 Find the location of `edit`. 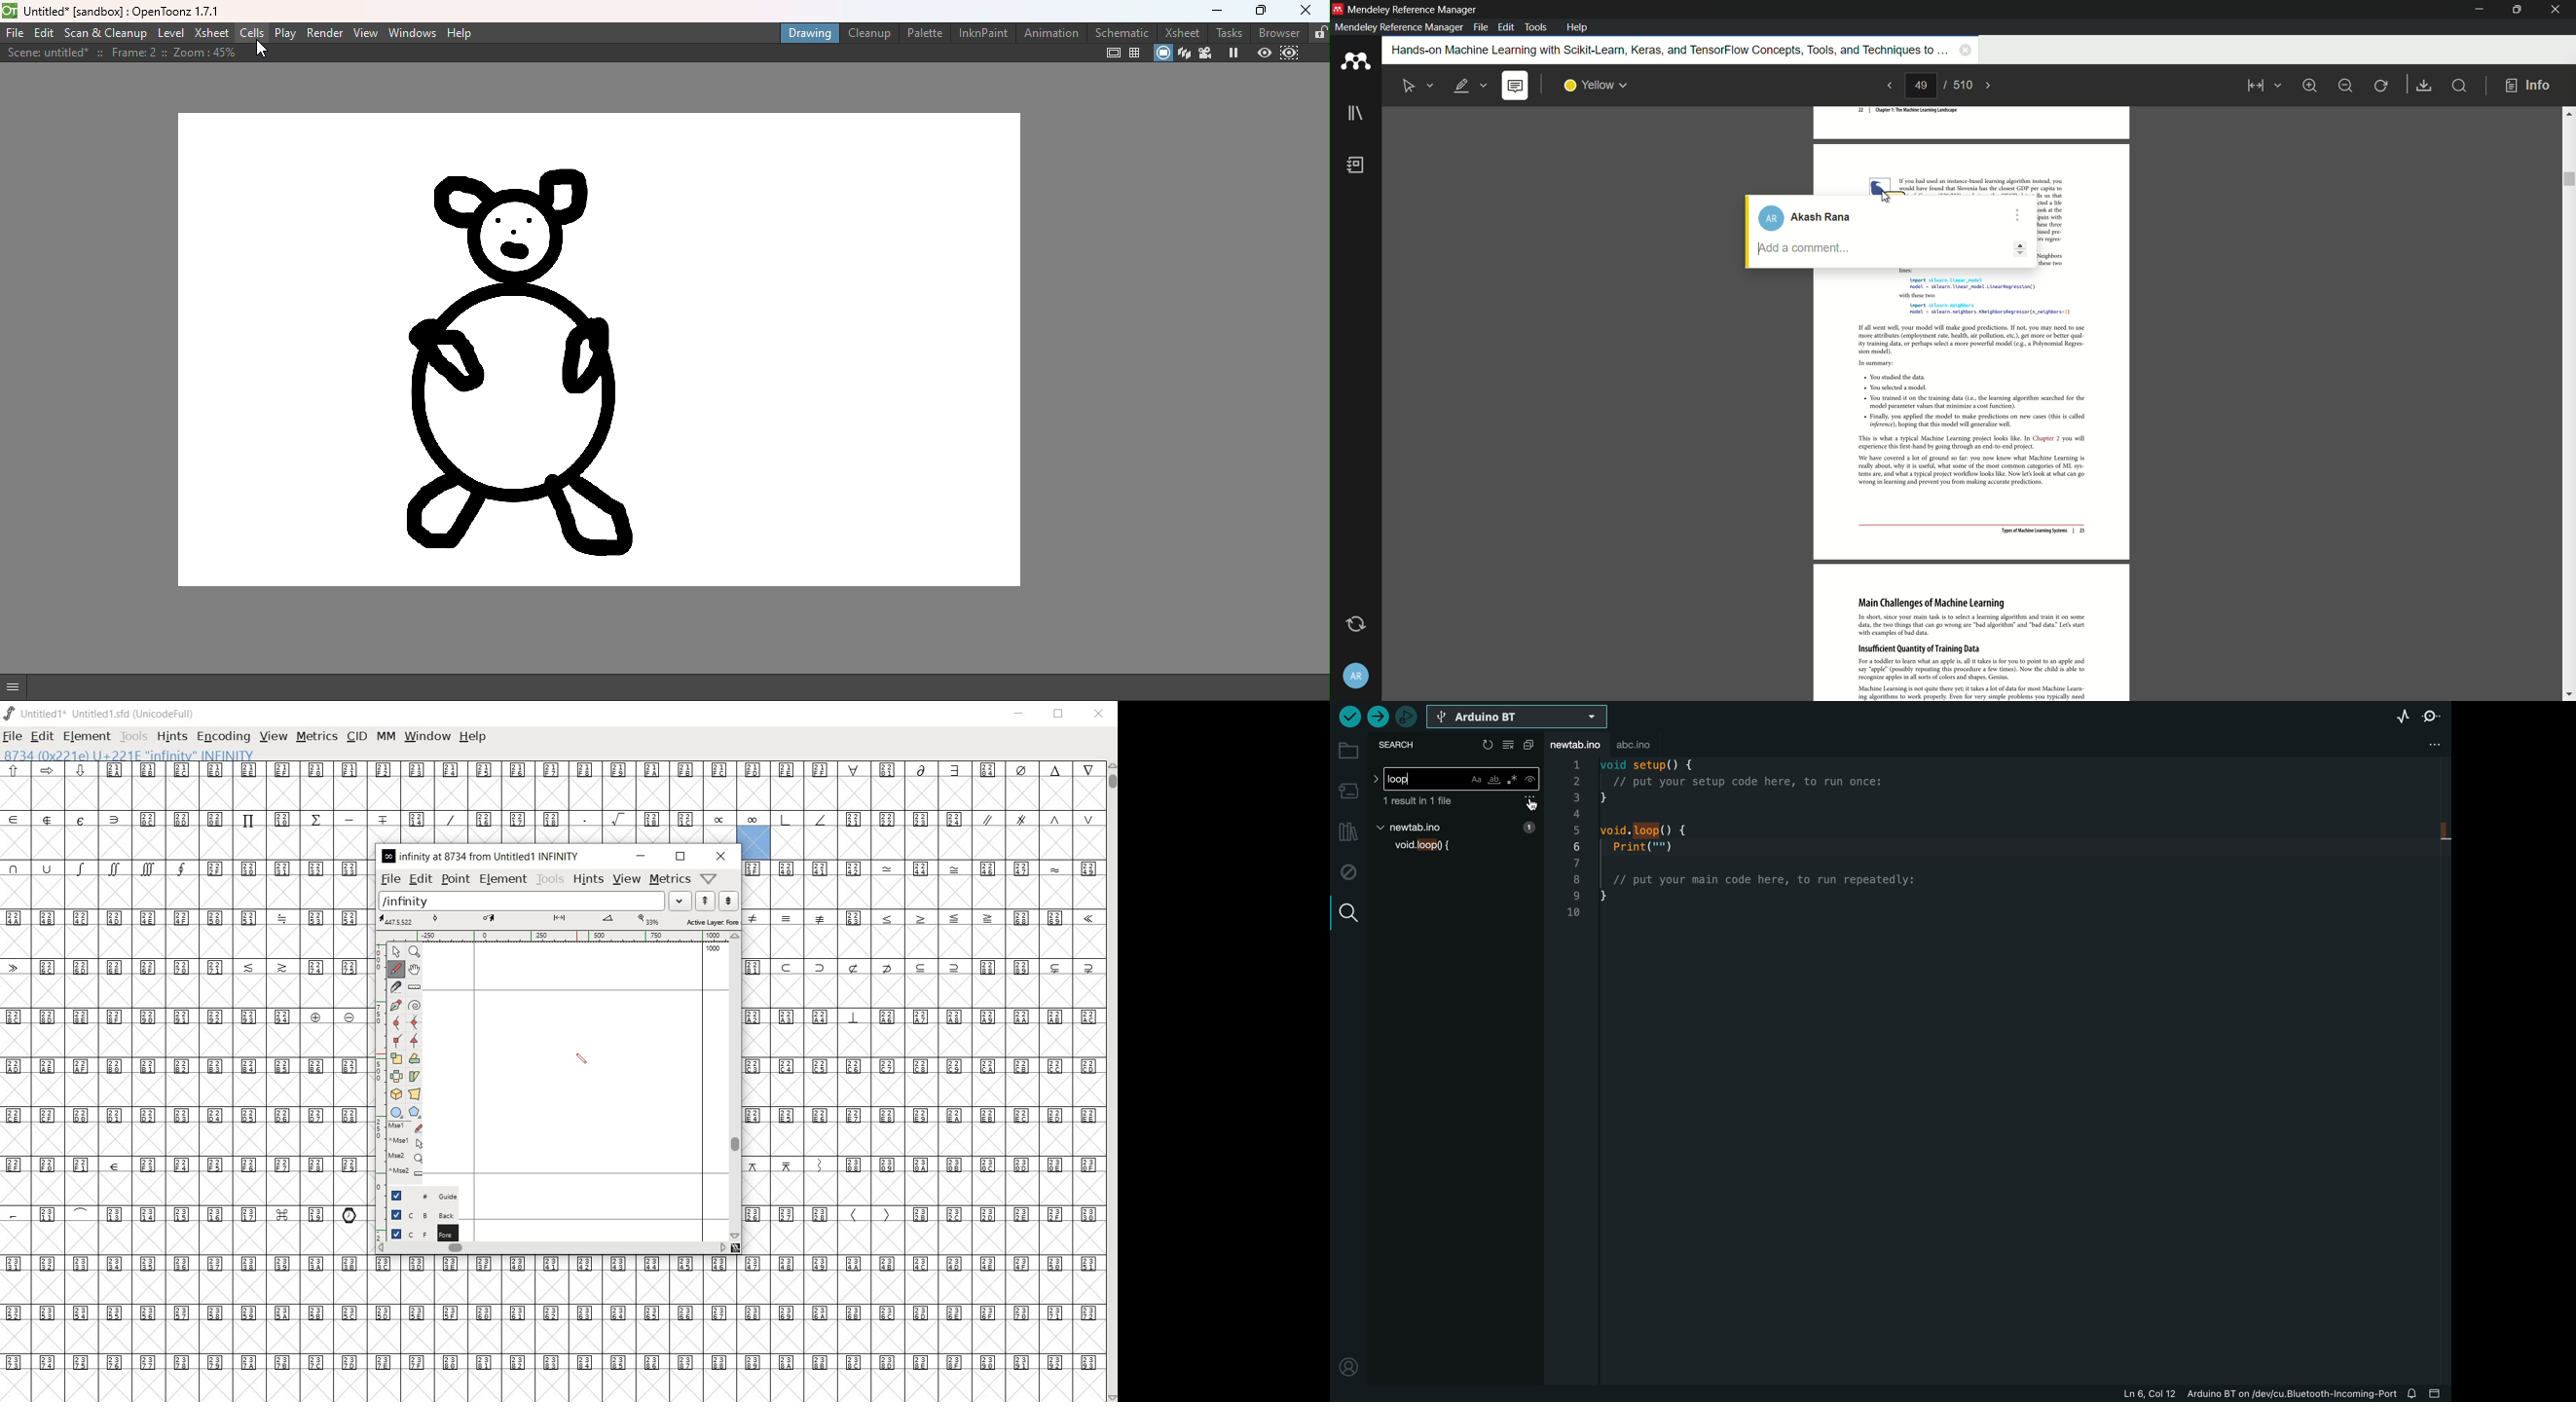

edit is located at coordinates (420, 878).